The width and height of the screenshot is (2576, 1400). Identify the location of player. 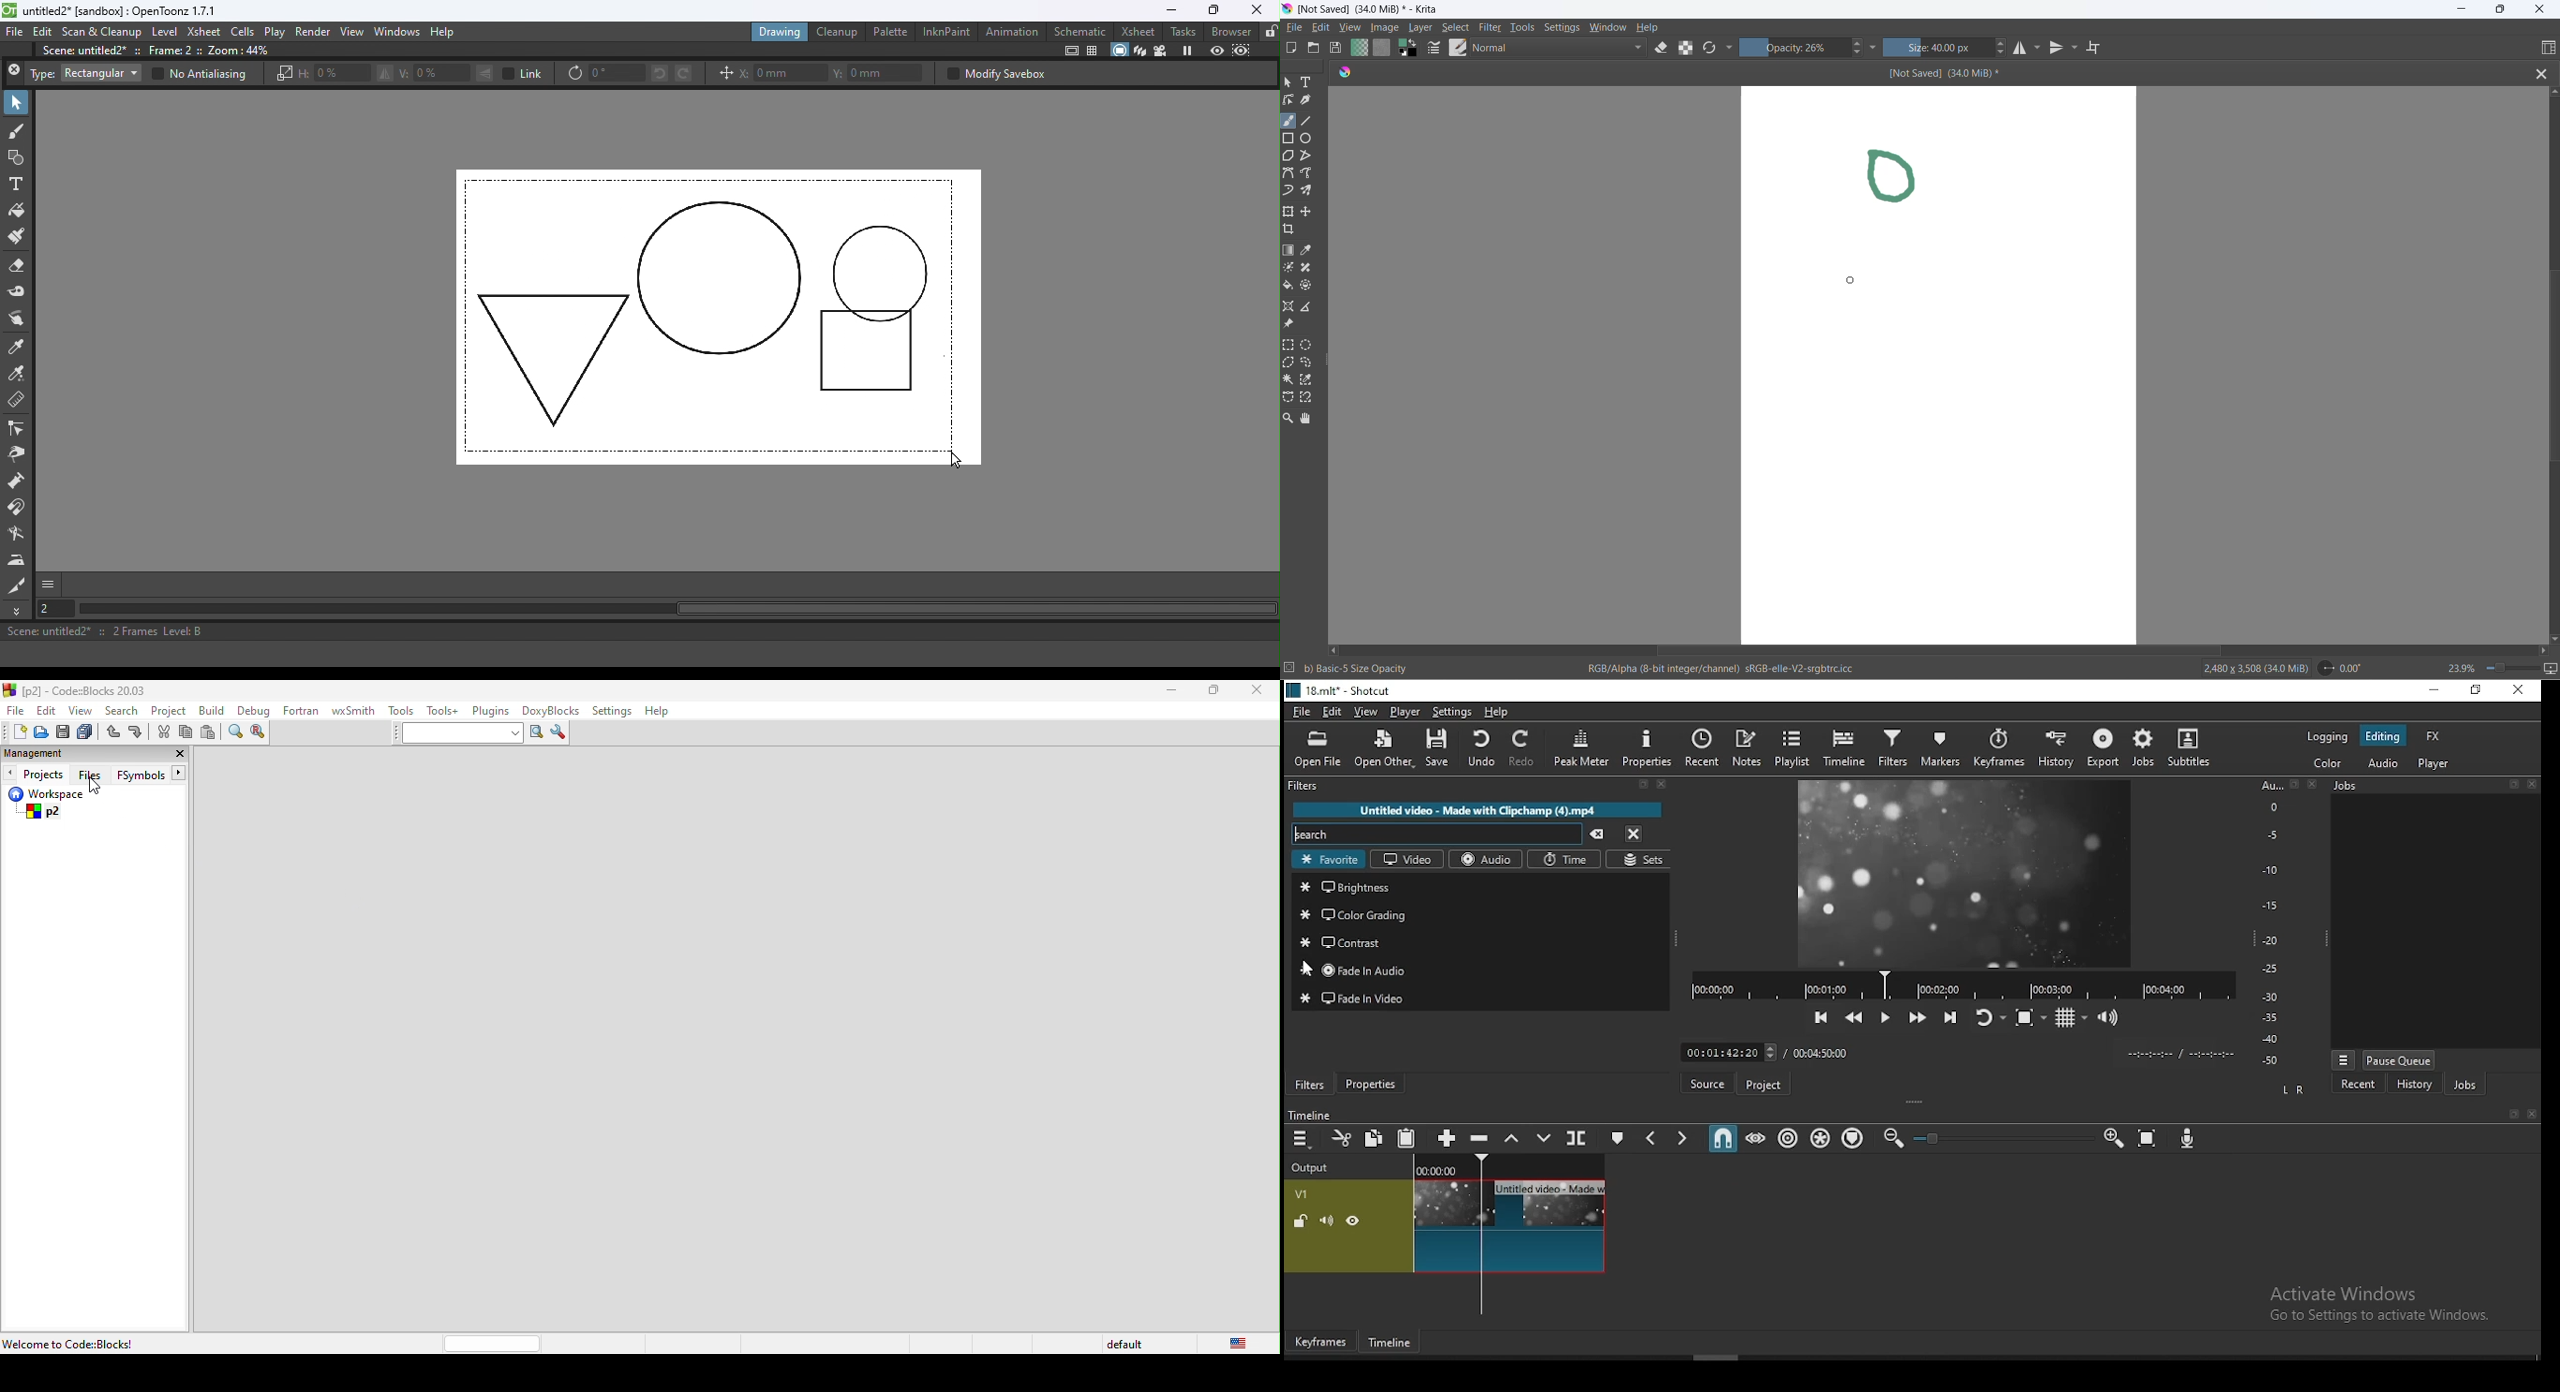
(1406, 712).